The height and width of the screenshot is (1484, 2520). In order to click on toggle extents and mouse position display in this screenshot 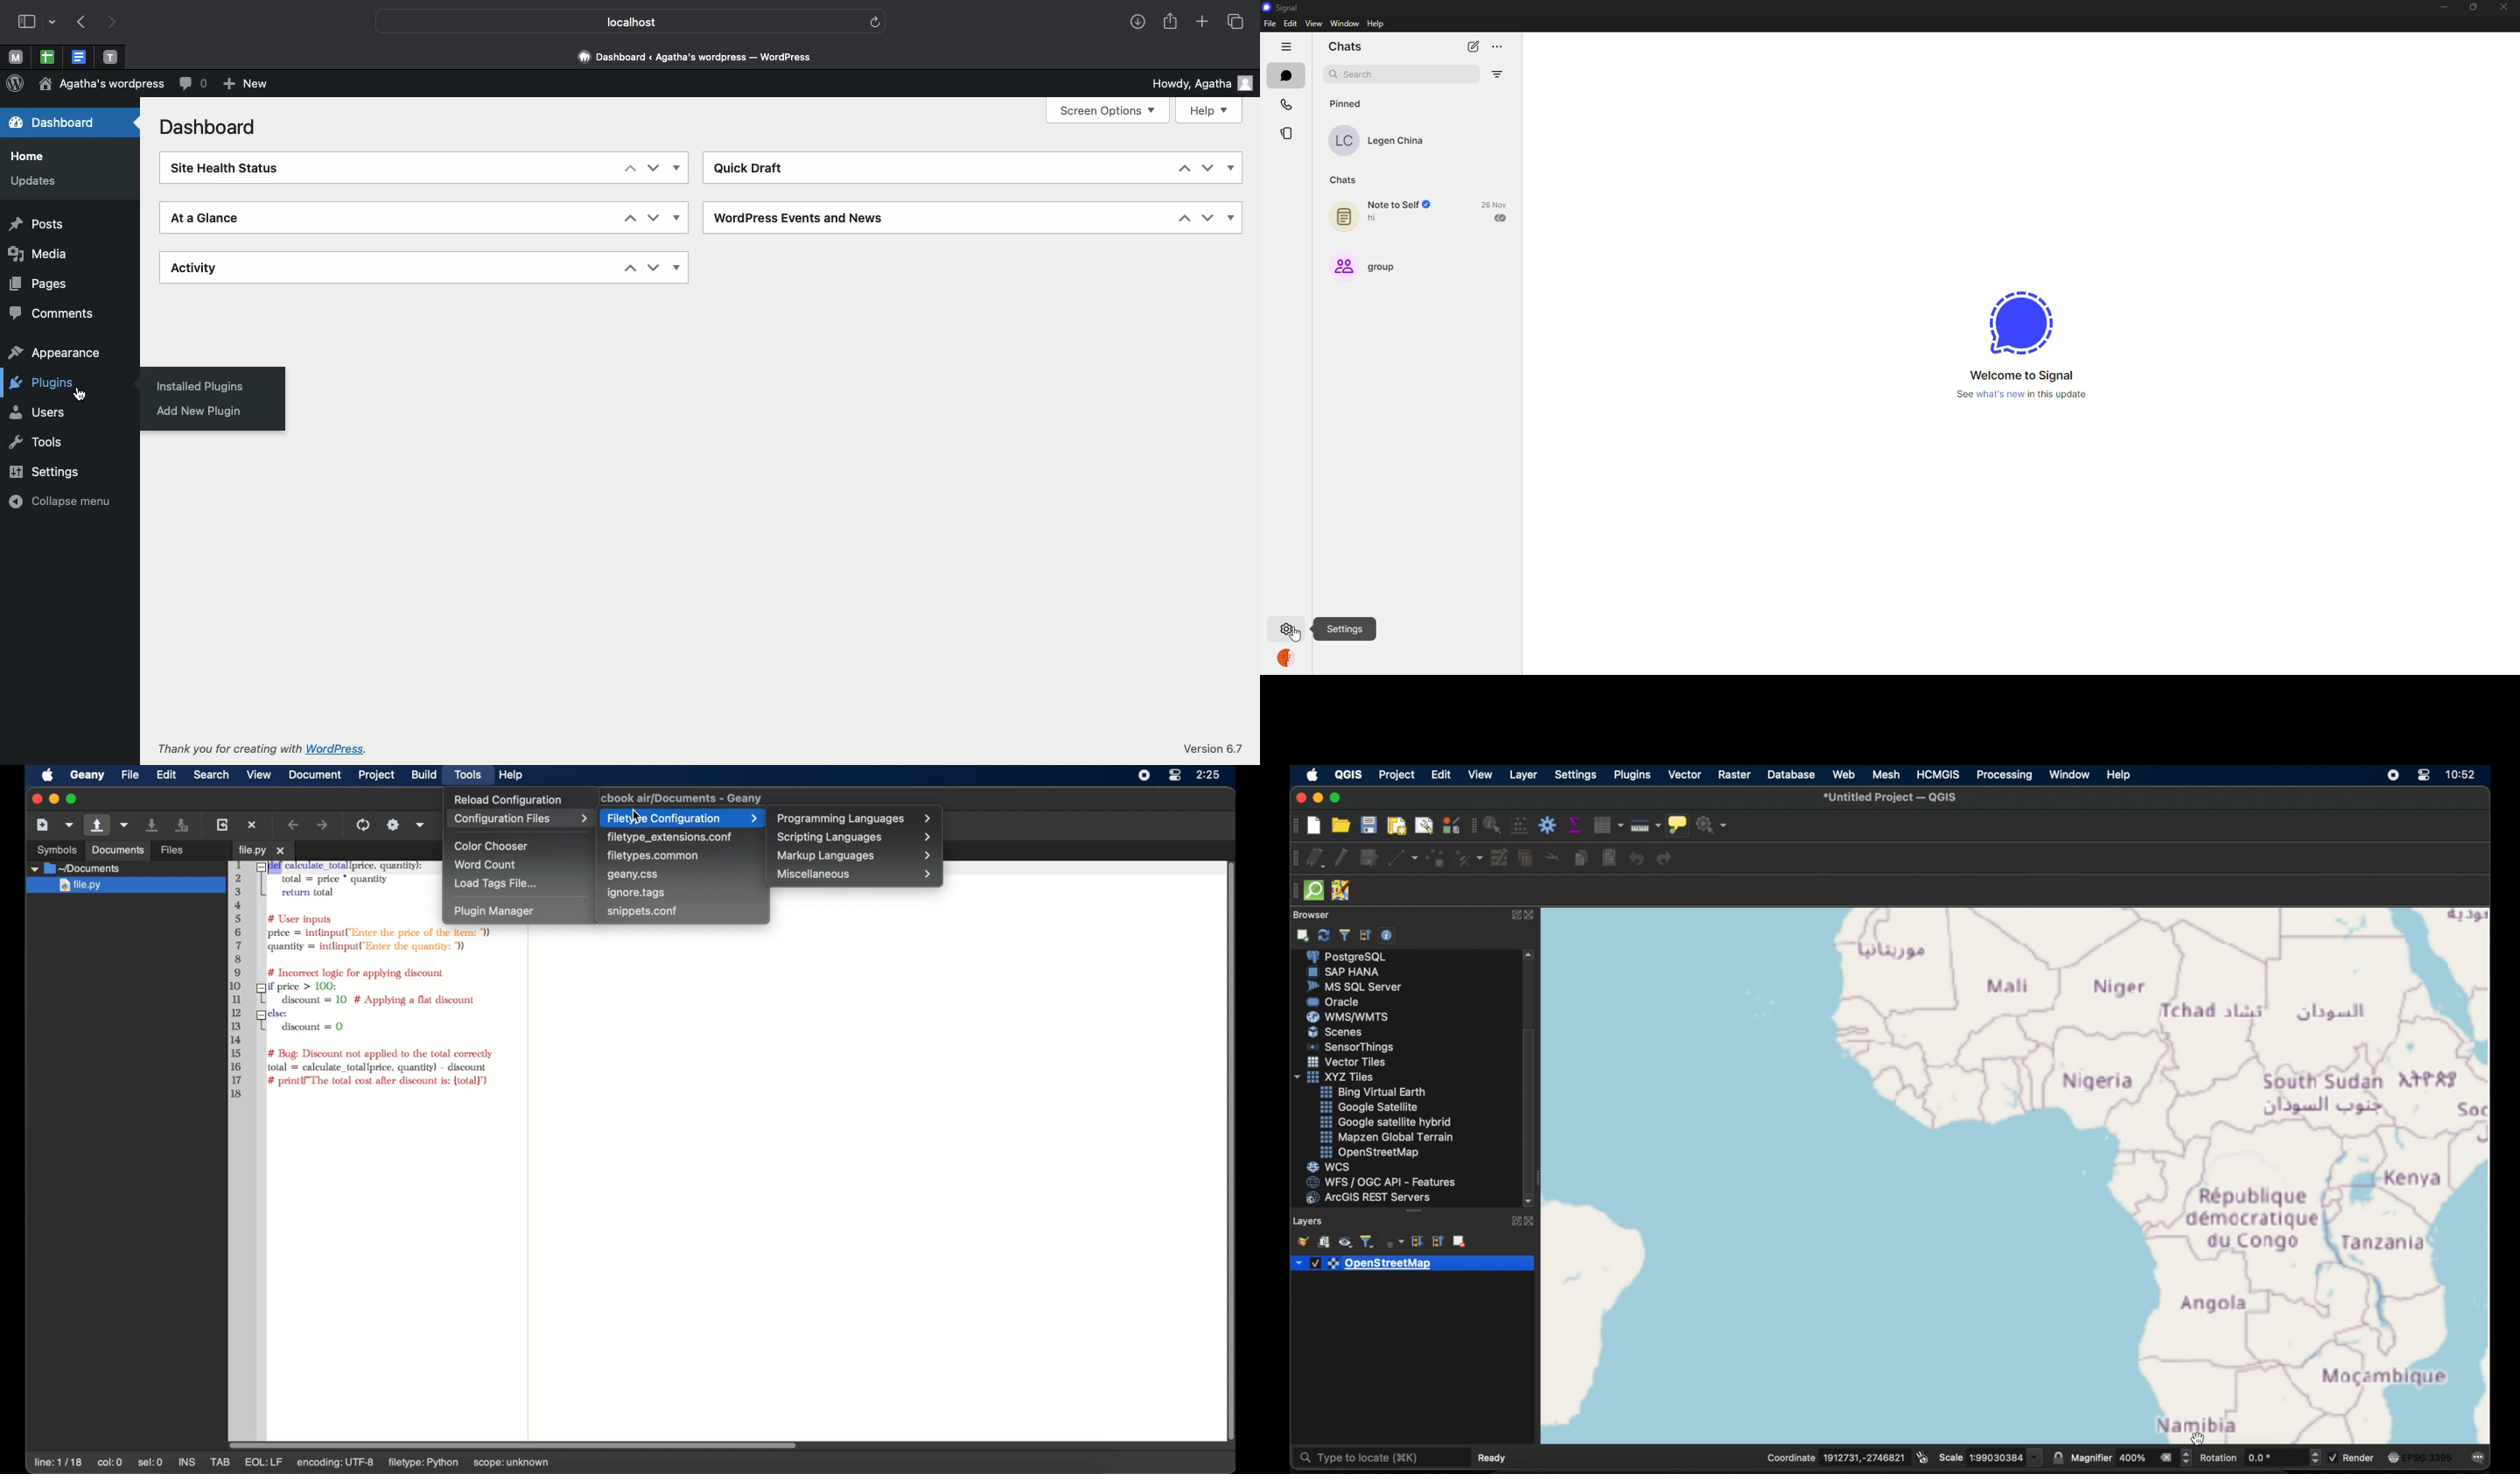, I will do `click(1922, 1456)`.